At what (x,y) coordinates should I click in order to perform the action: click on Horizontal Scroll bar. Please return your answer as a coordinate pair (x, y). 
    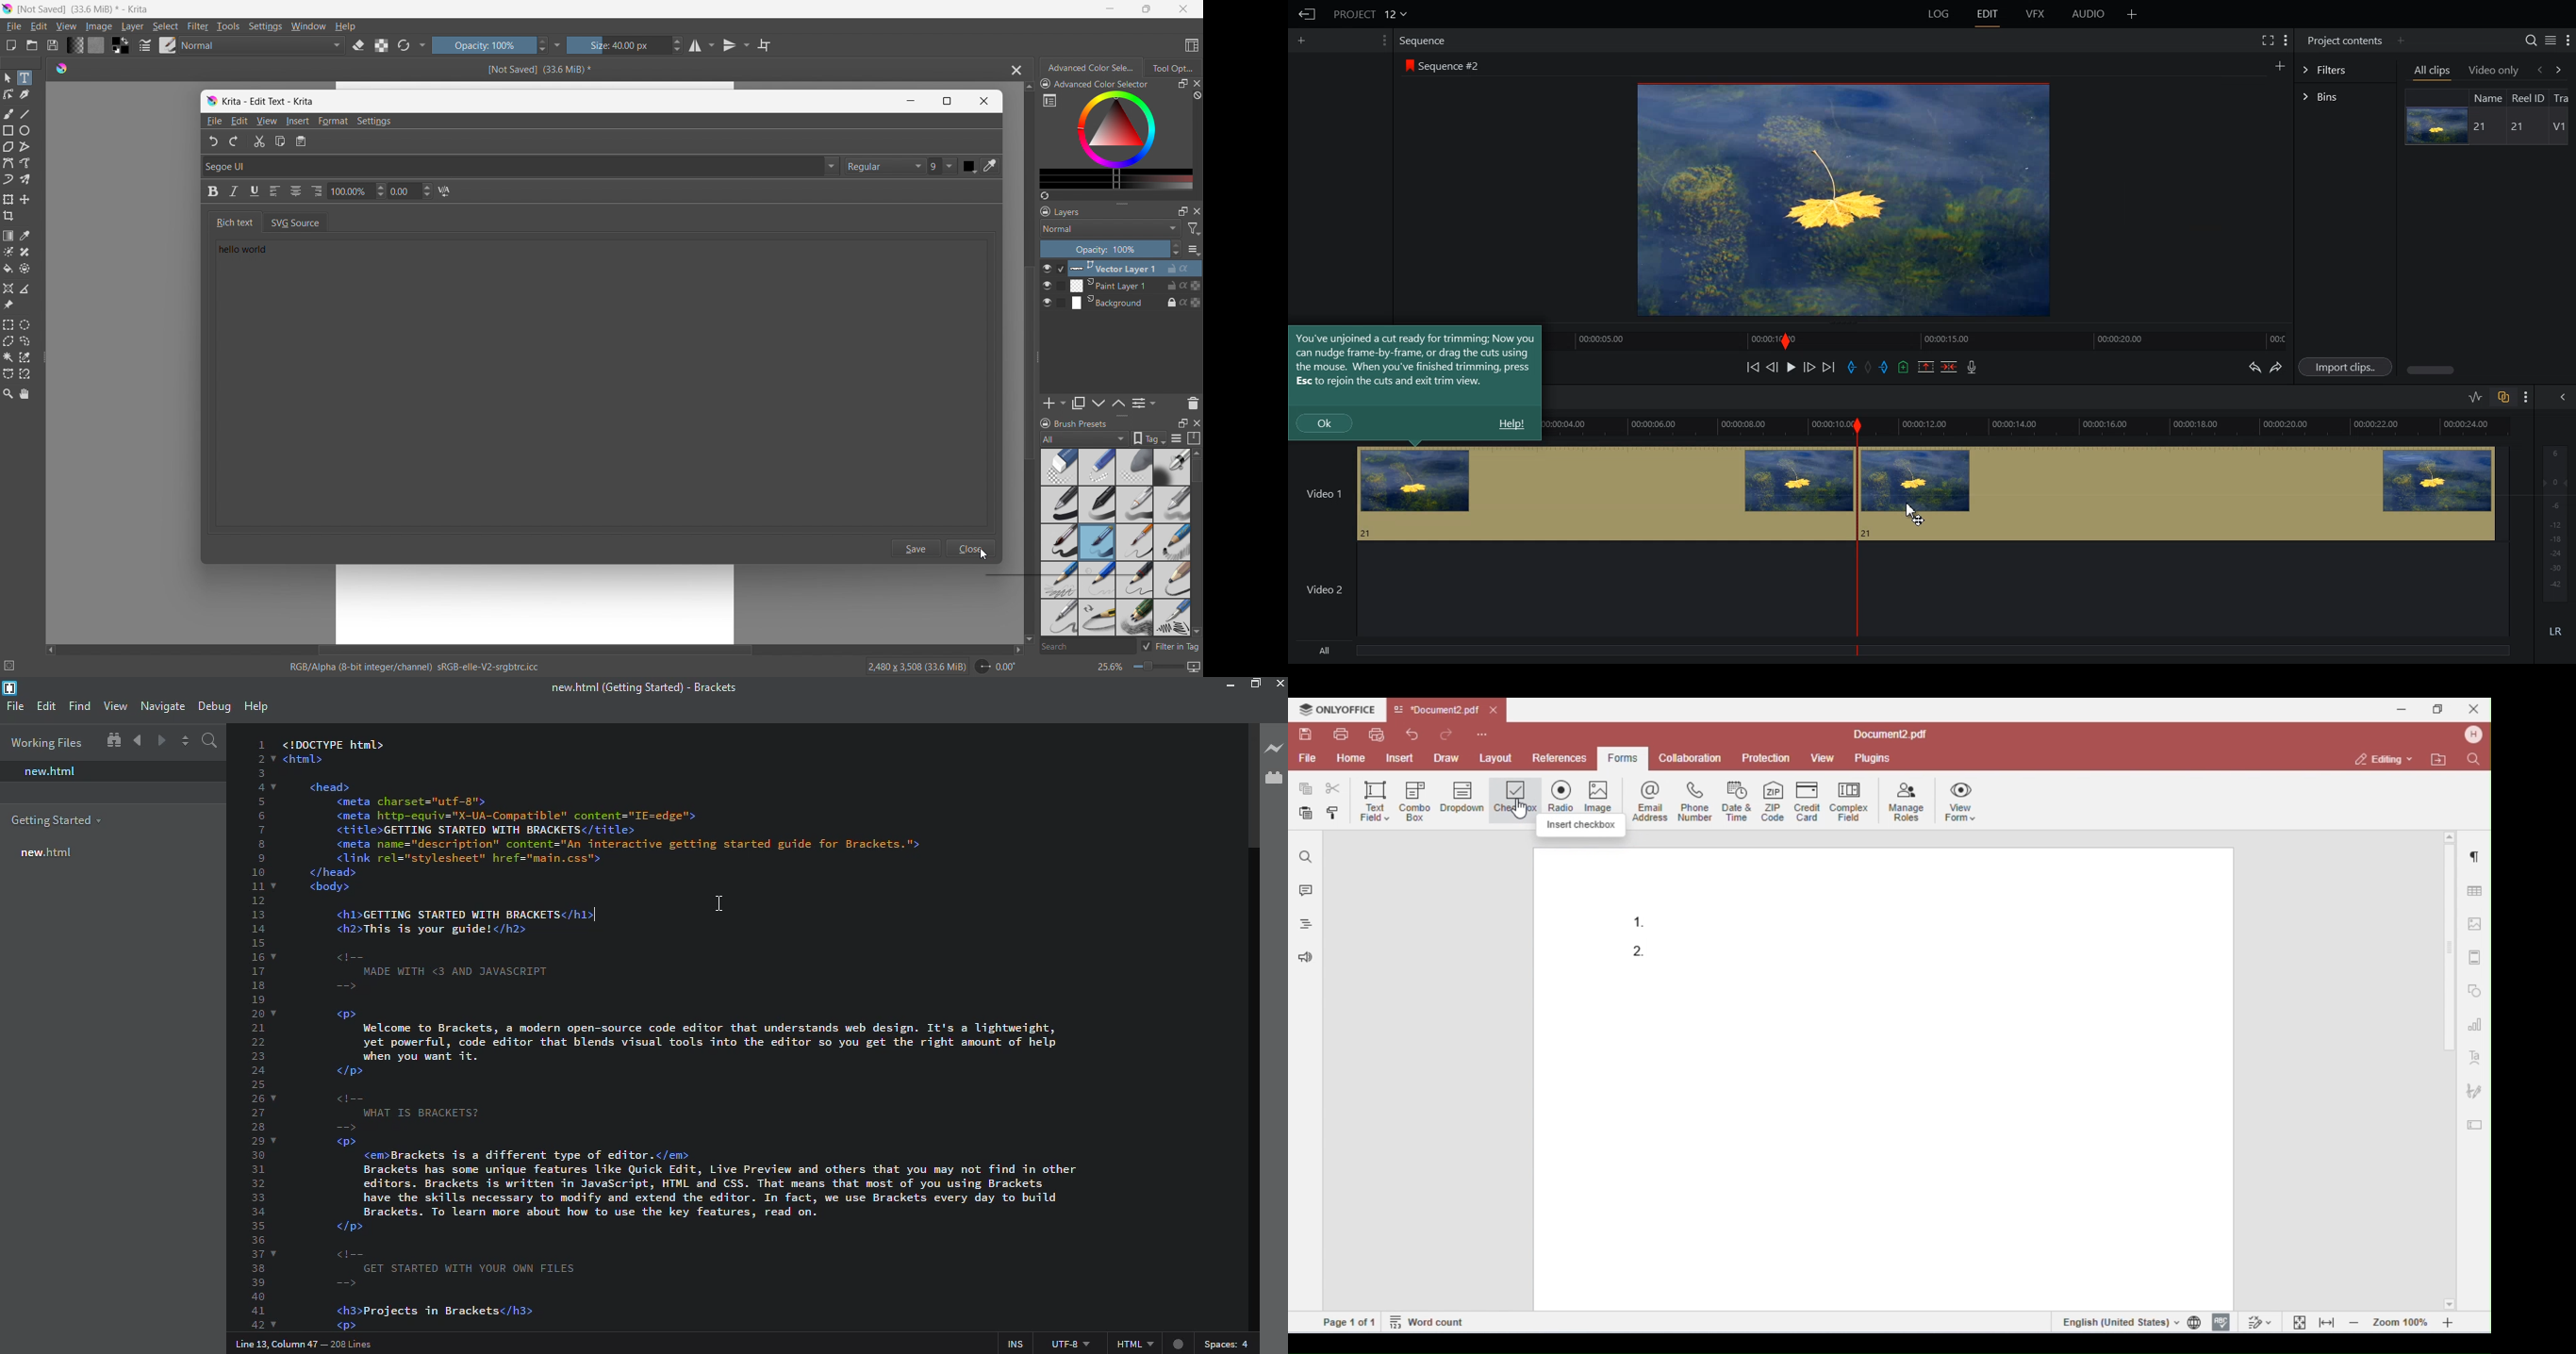
    Looking at the image, I should click on (2488, 370).